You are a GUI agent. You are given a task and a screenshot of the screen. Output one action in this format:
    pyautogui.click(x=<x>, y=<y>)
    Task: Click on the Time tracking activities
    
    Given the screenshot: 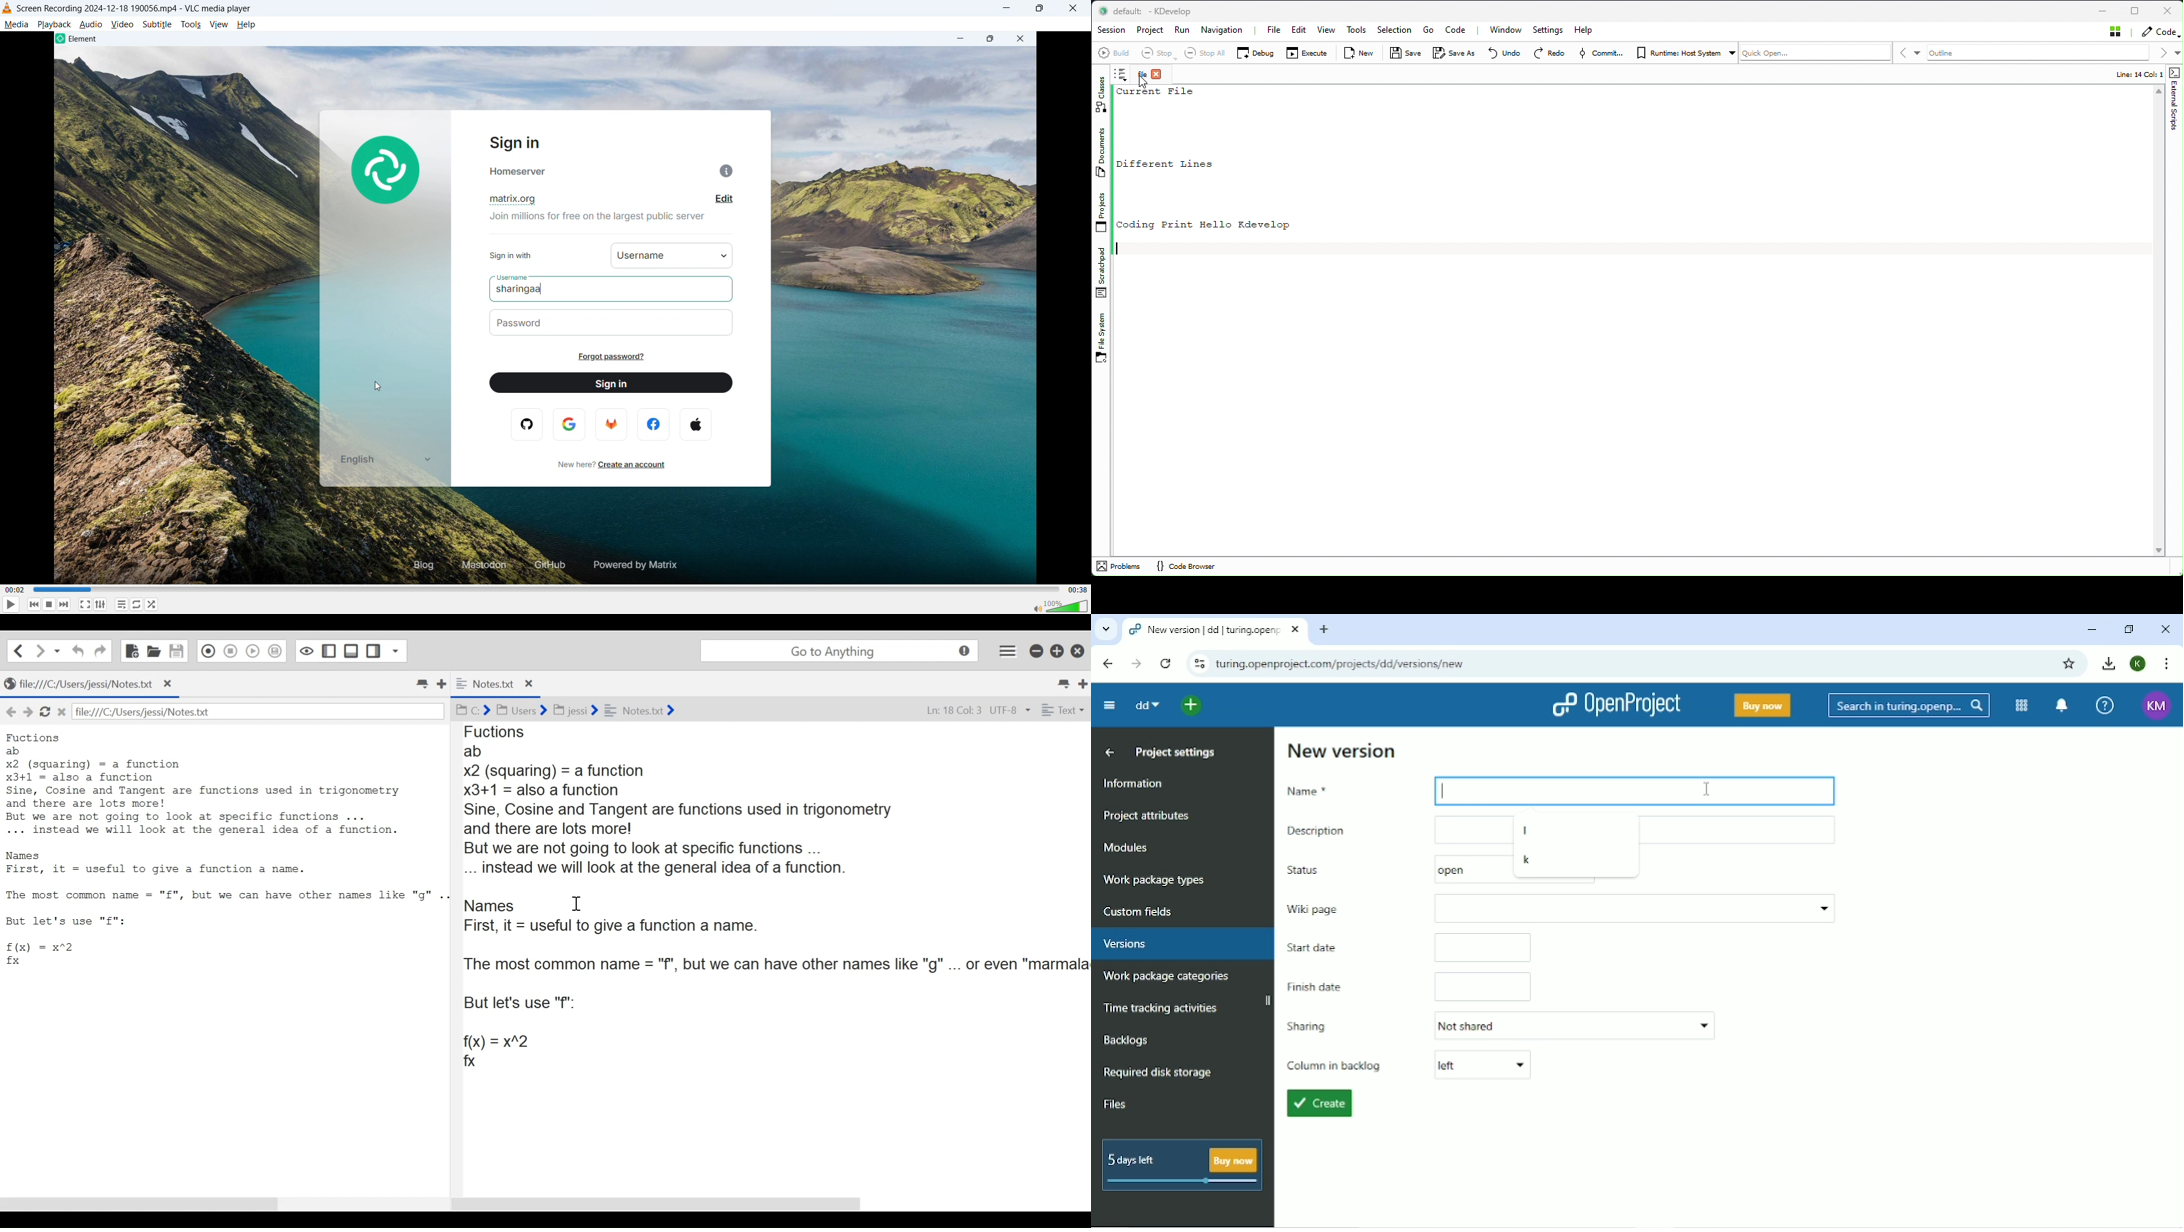 What is the action you would take?
    pyautogui.click(x=1161, y=1007)
    